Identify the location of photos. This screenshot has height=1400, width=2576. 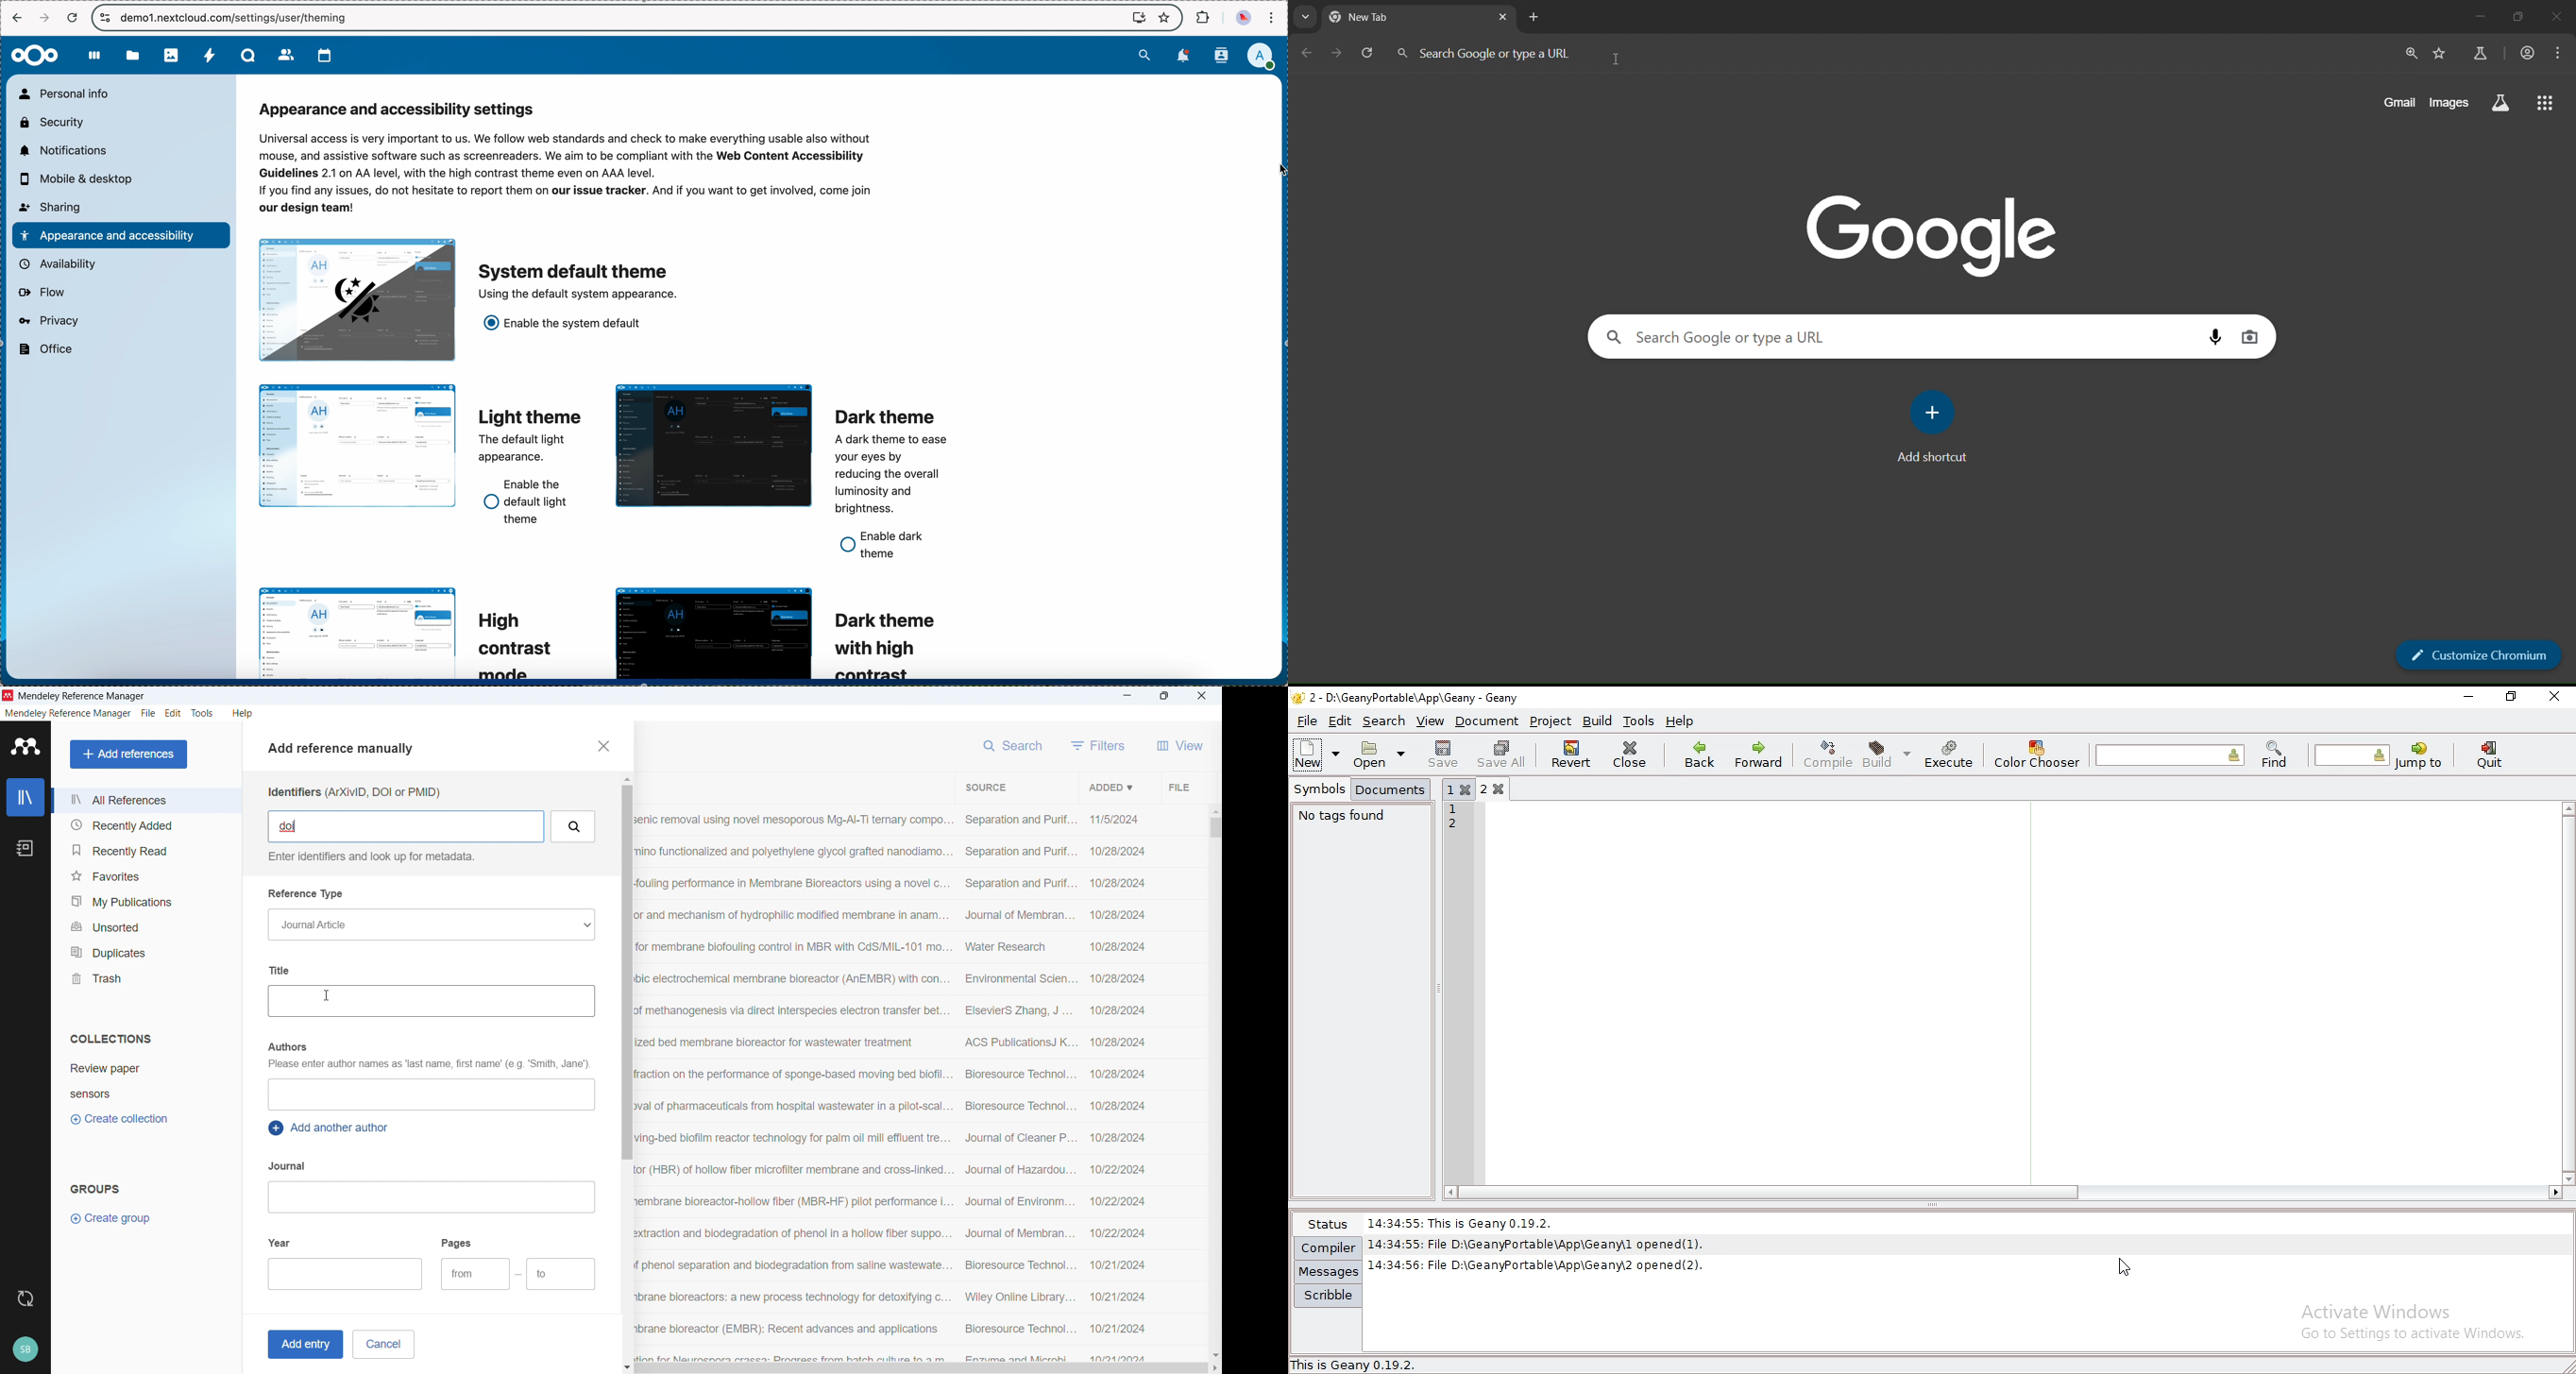
(171, 56).